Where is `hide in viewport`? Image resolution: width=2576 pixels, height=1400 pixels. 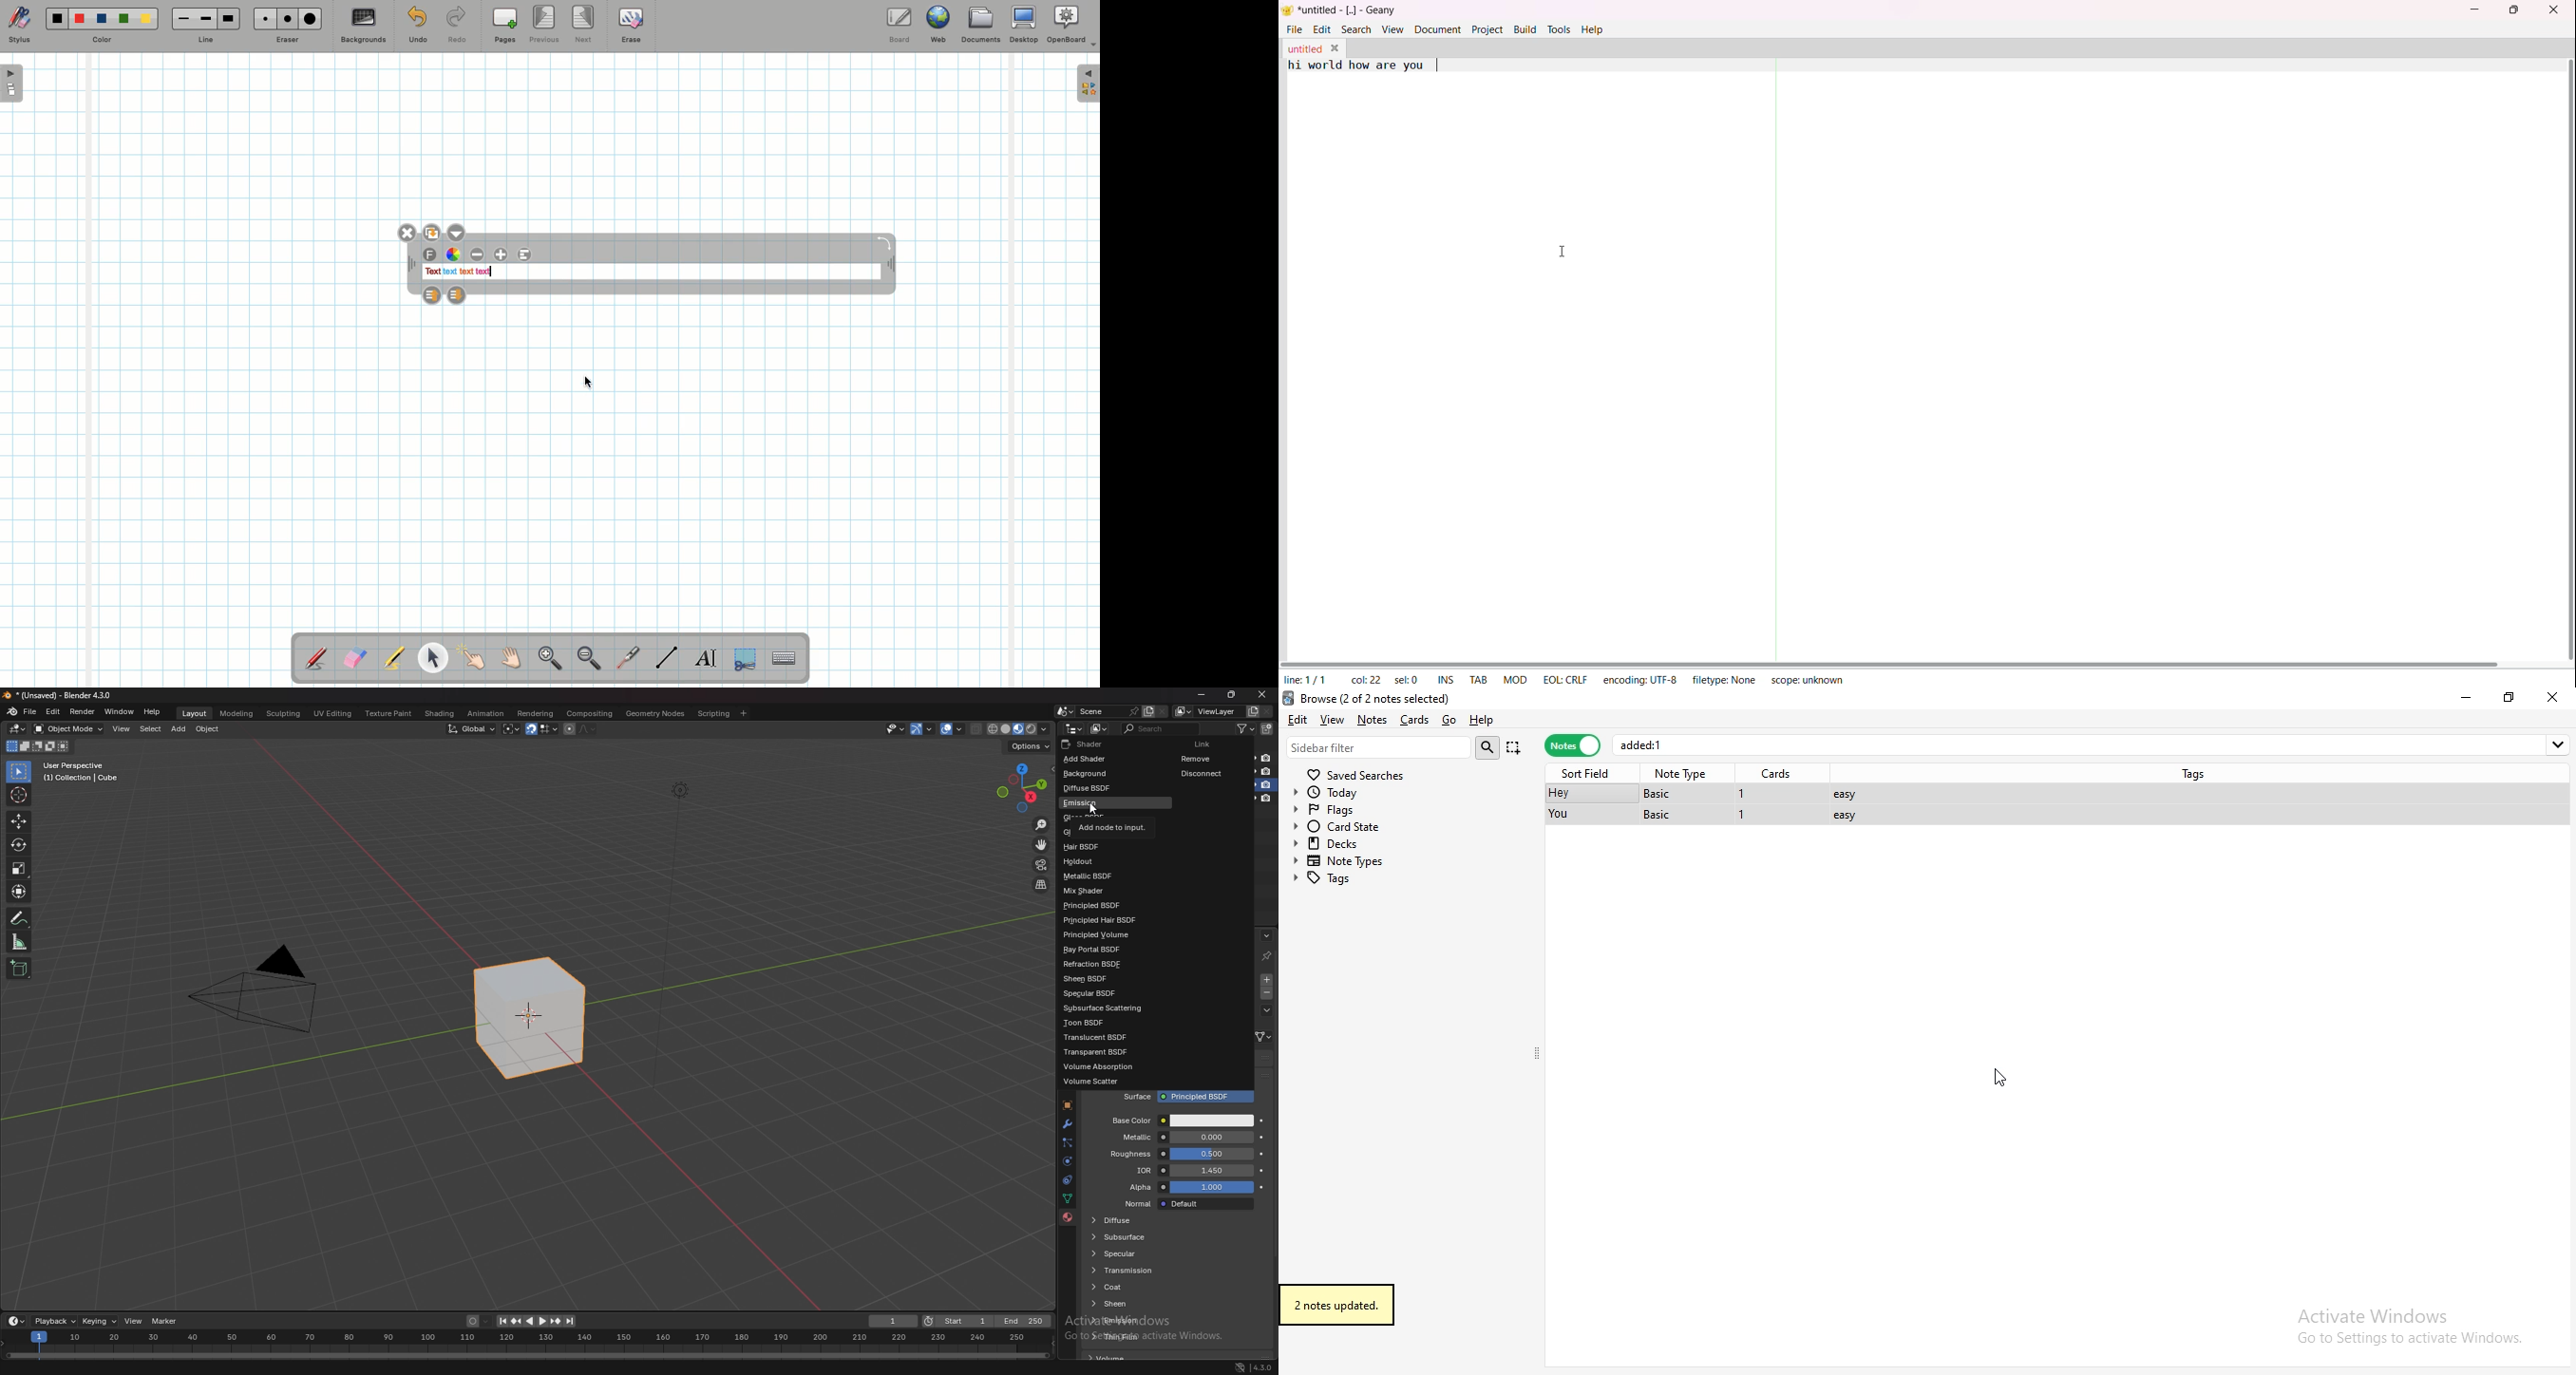
hide in viewport is located at coordinates (1252, 771).